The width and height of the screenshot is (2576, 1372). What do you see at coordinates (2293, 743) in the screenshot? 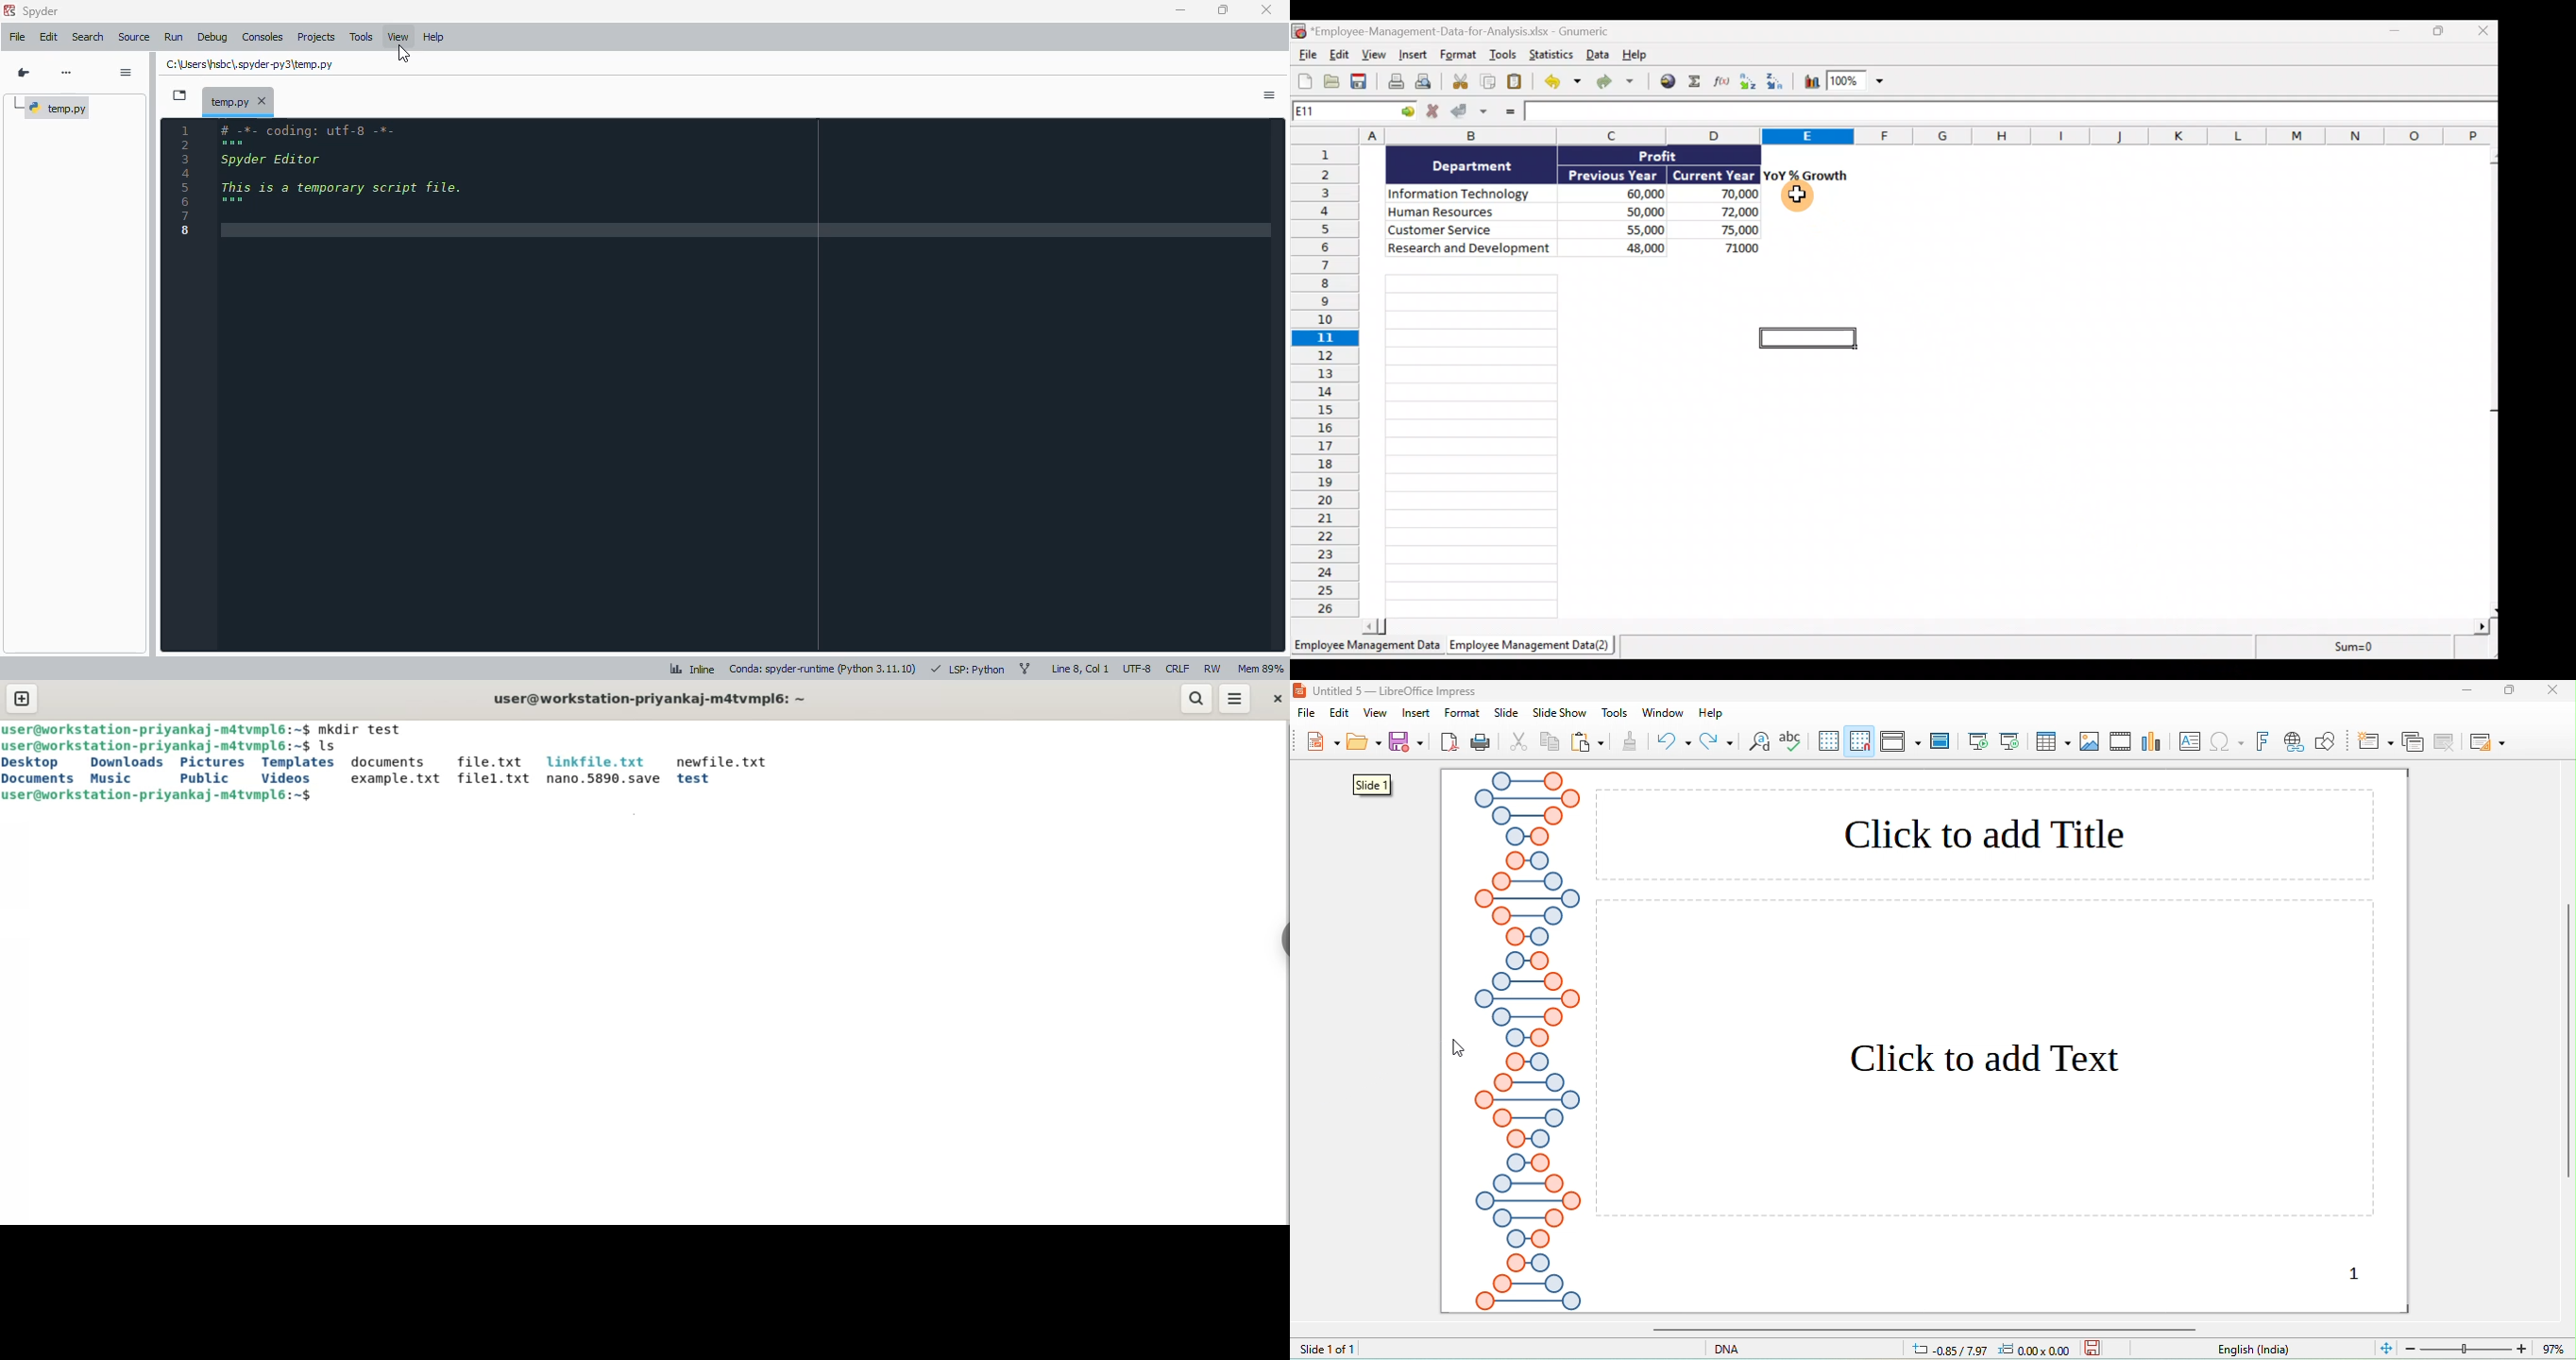
I see `hyperlink` at bounding box center [2293, 743].